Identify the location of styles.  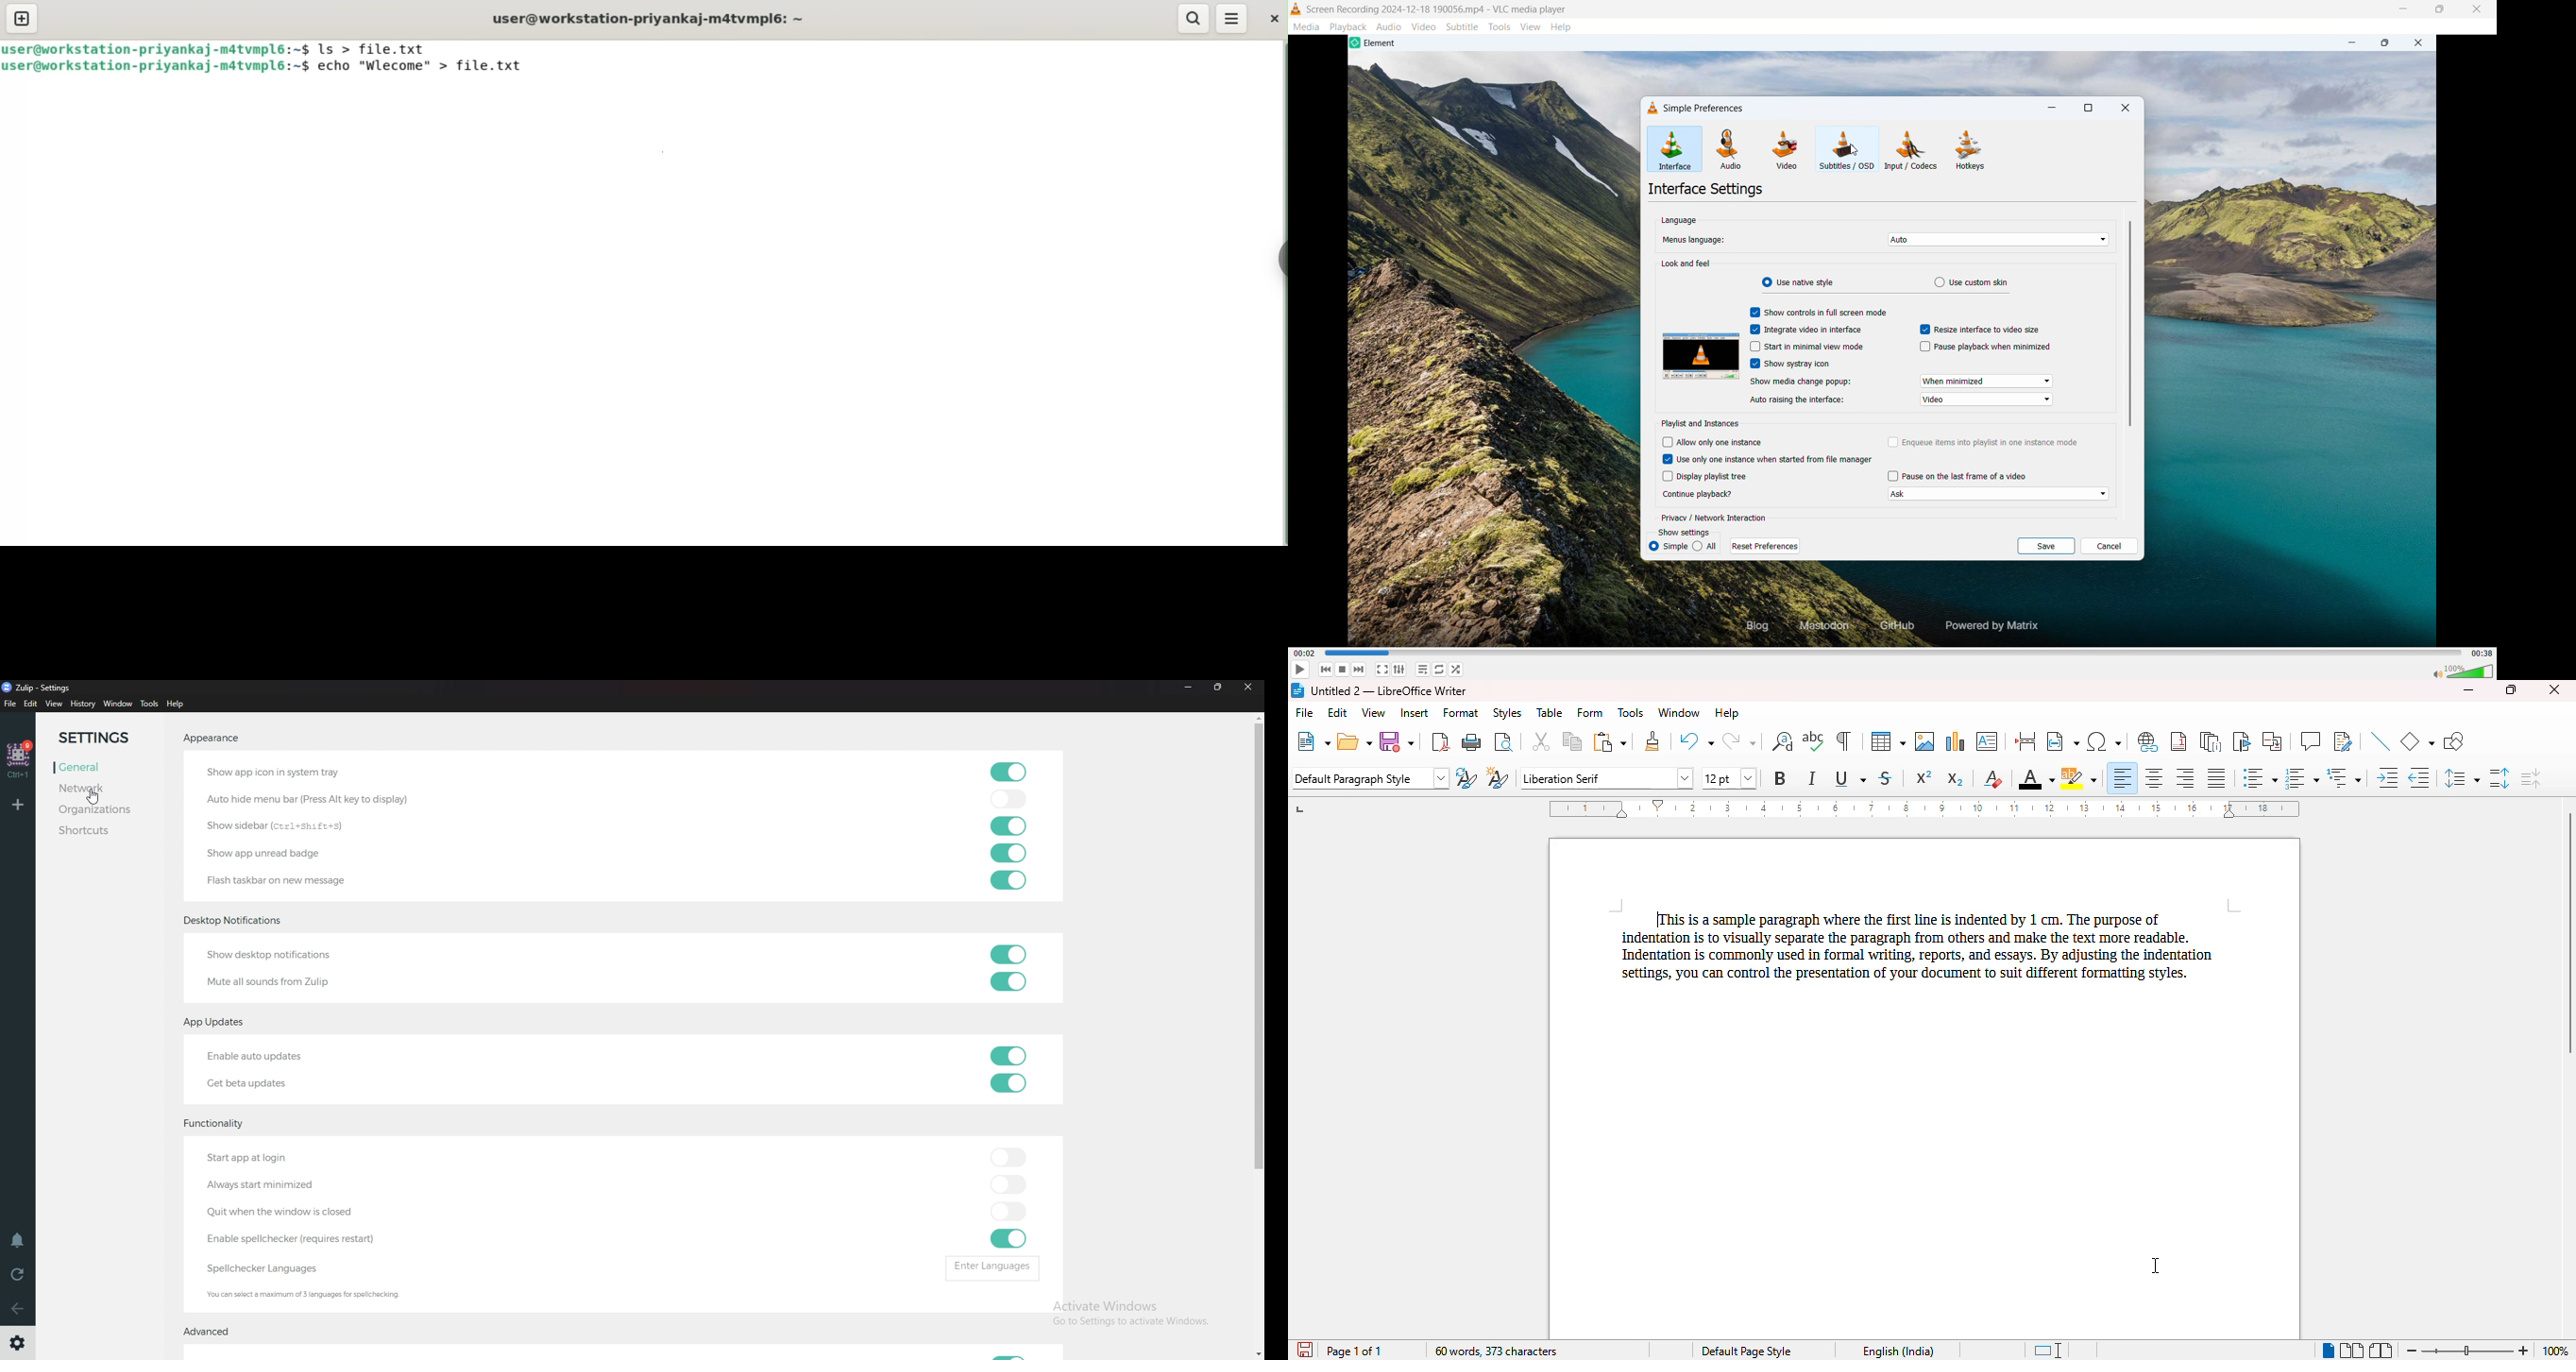
(1506, 712).